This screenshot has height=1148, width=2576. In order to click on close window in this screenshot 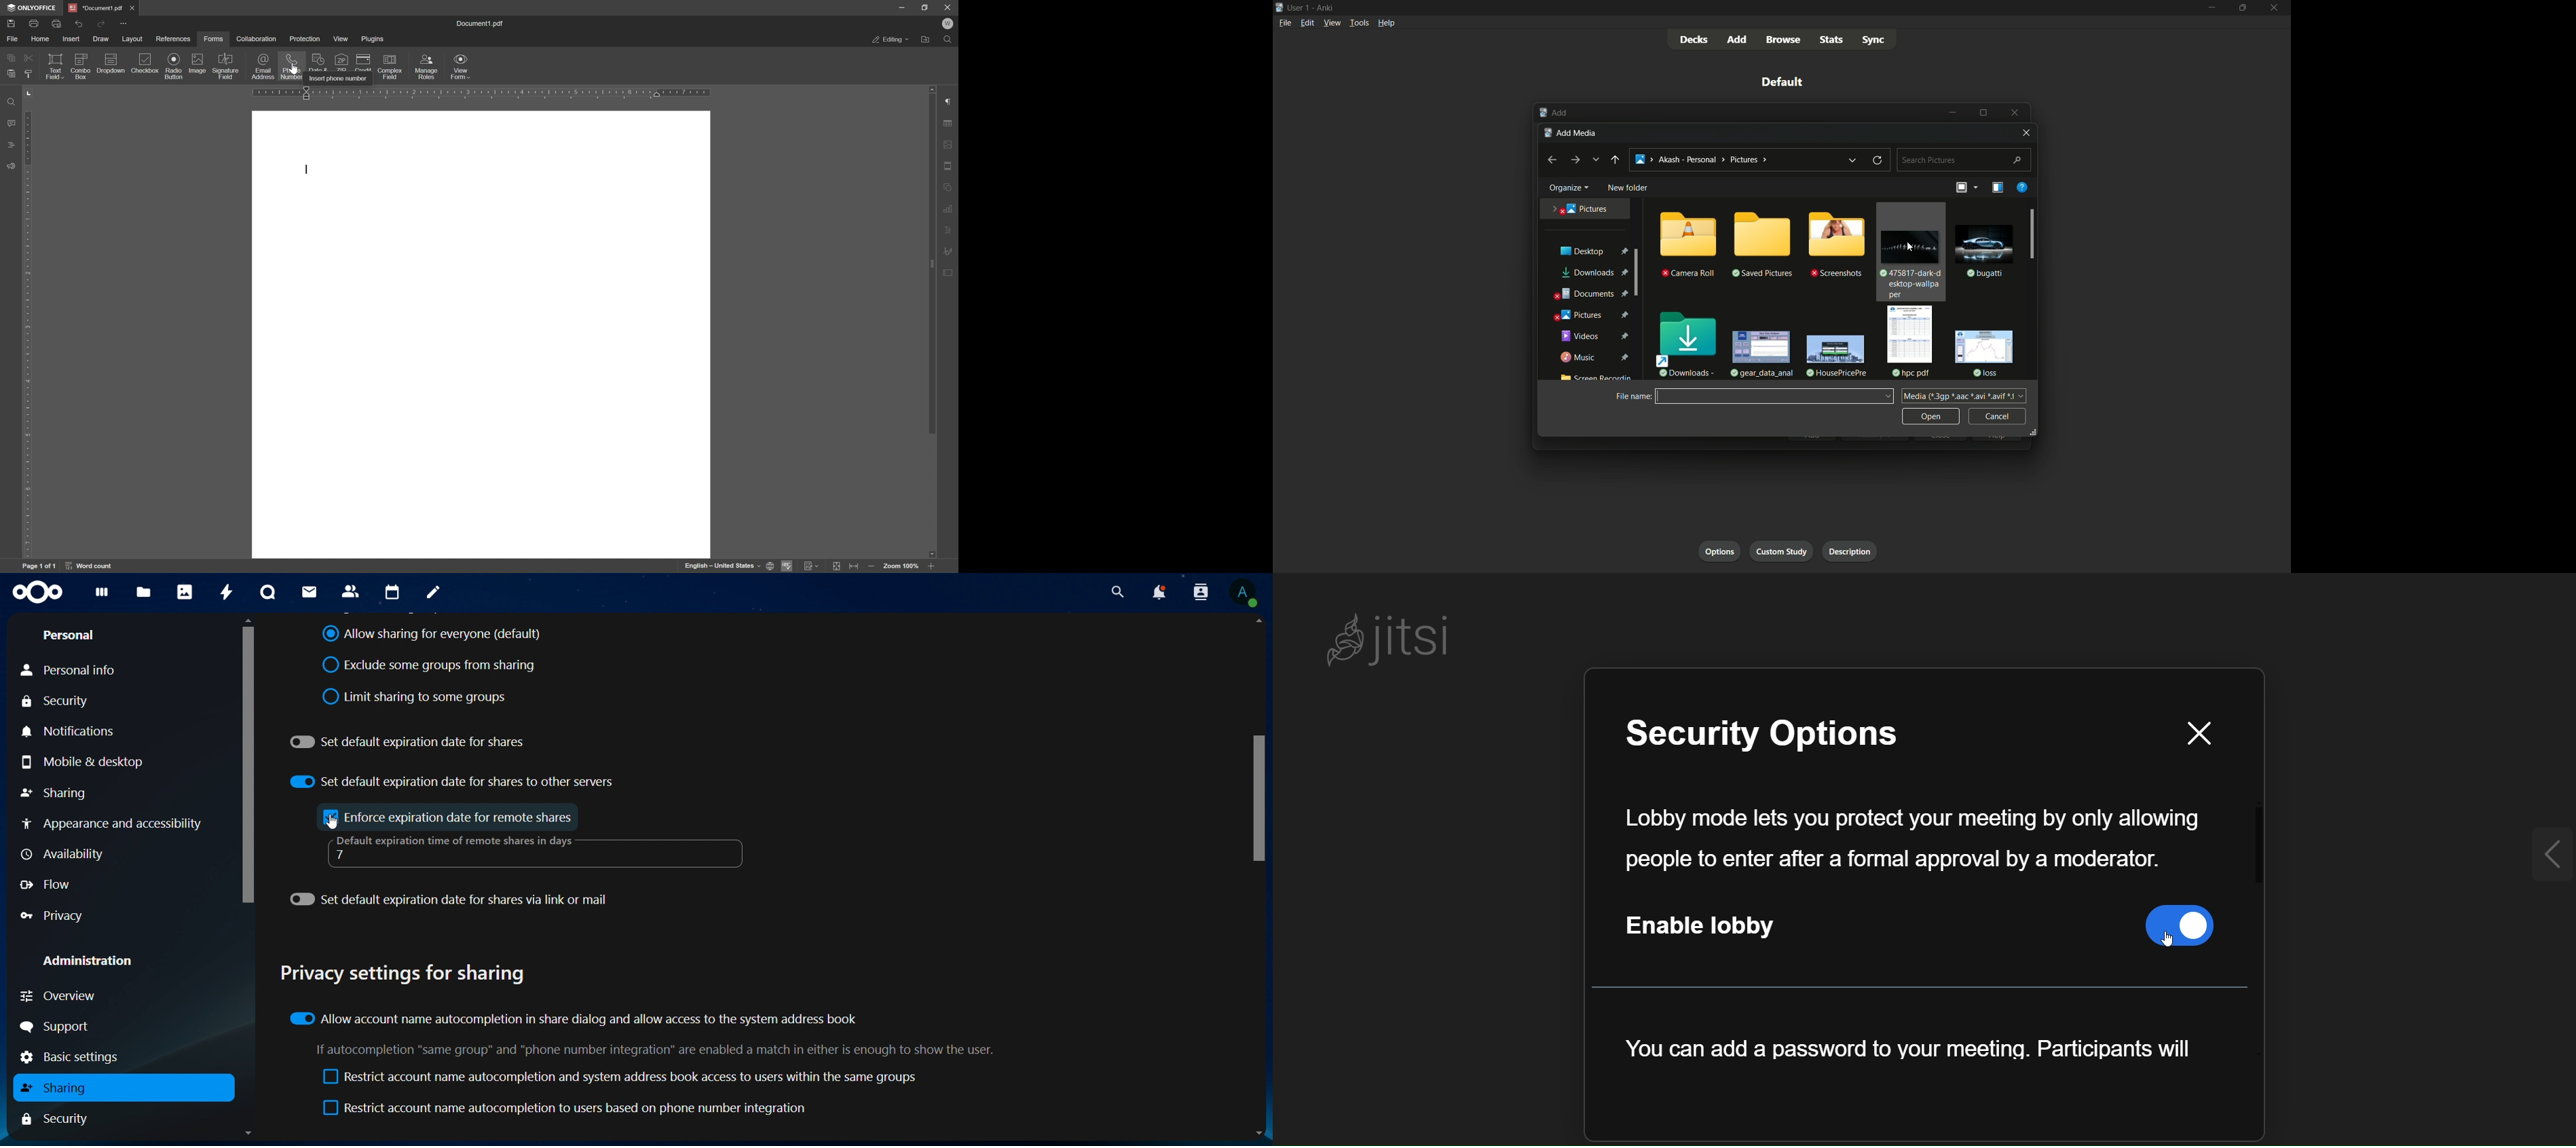, I will do `click(2025, 133)`.